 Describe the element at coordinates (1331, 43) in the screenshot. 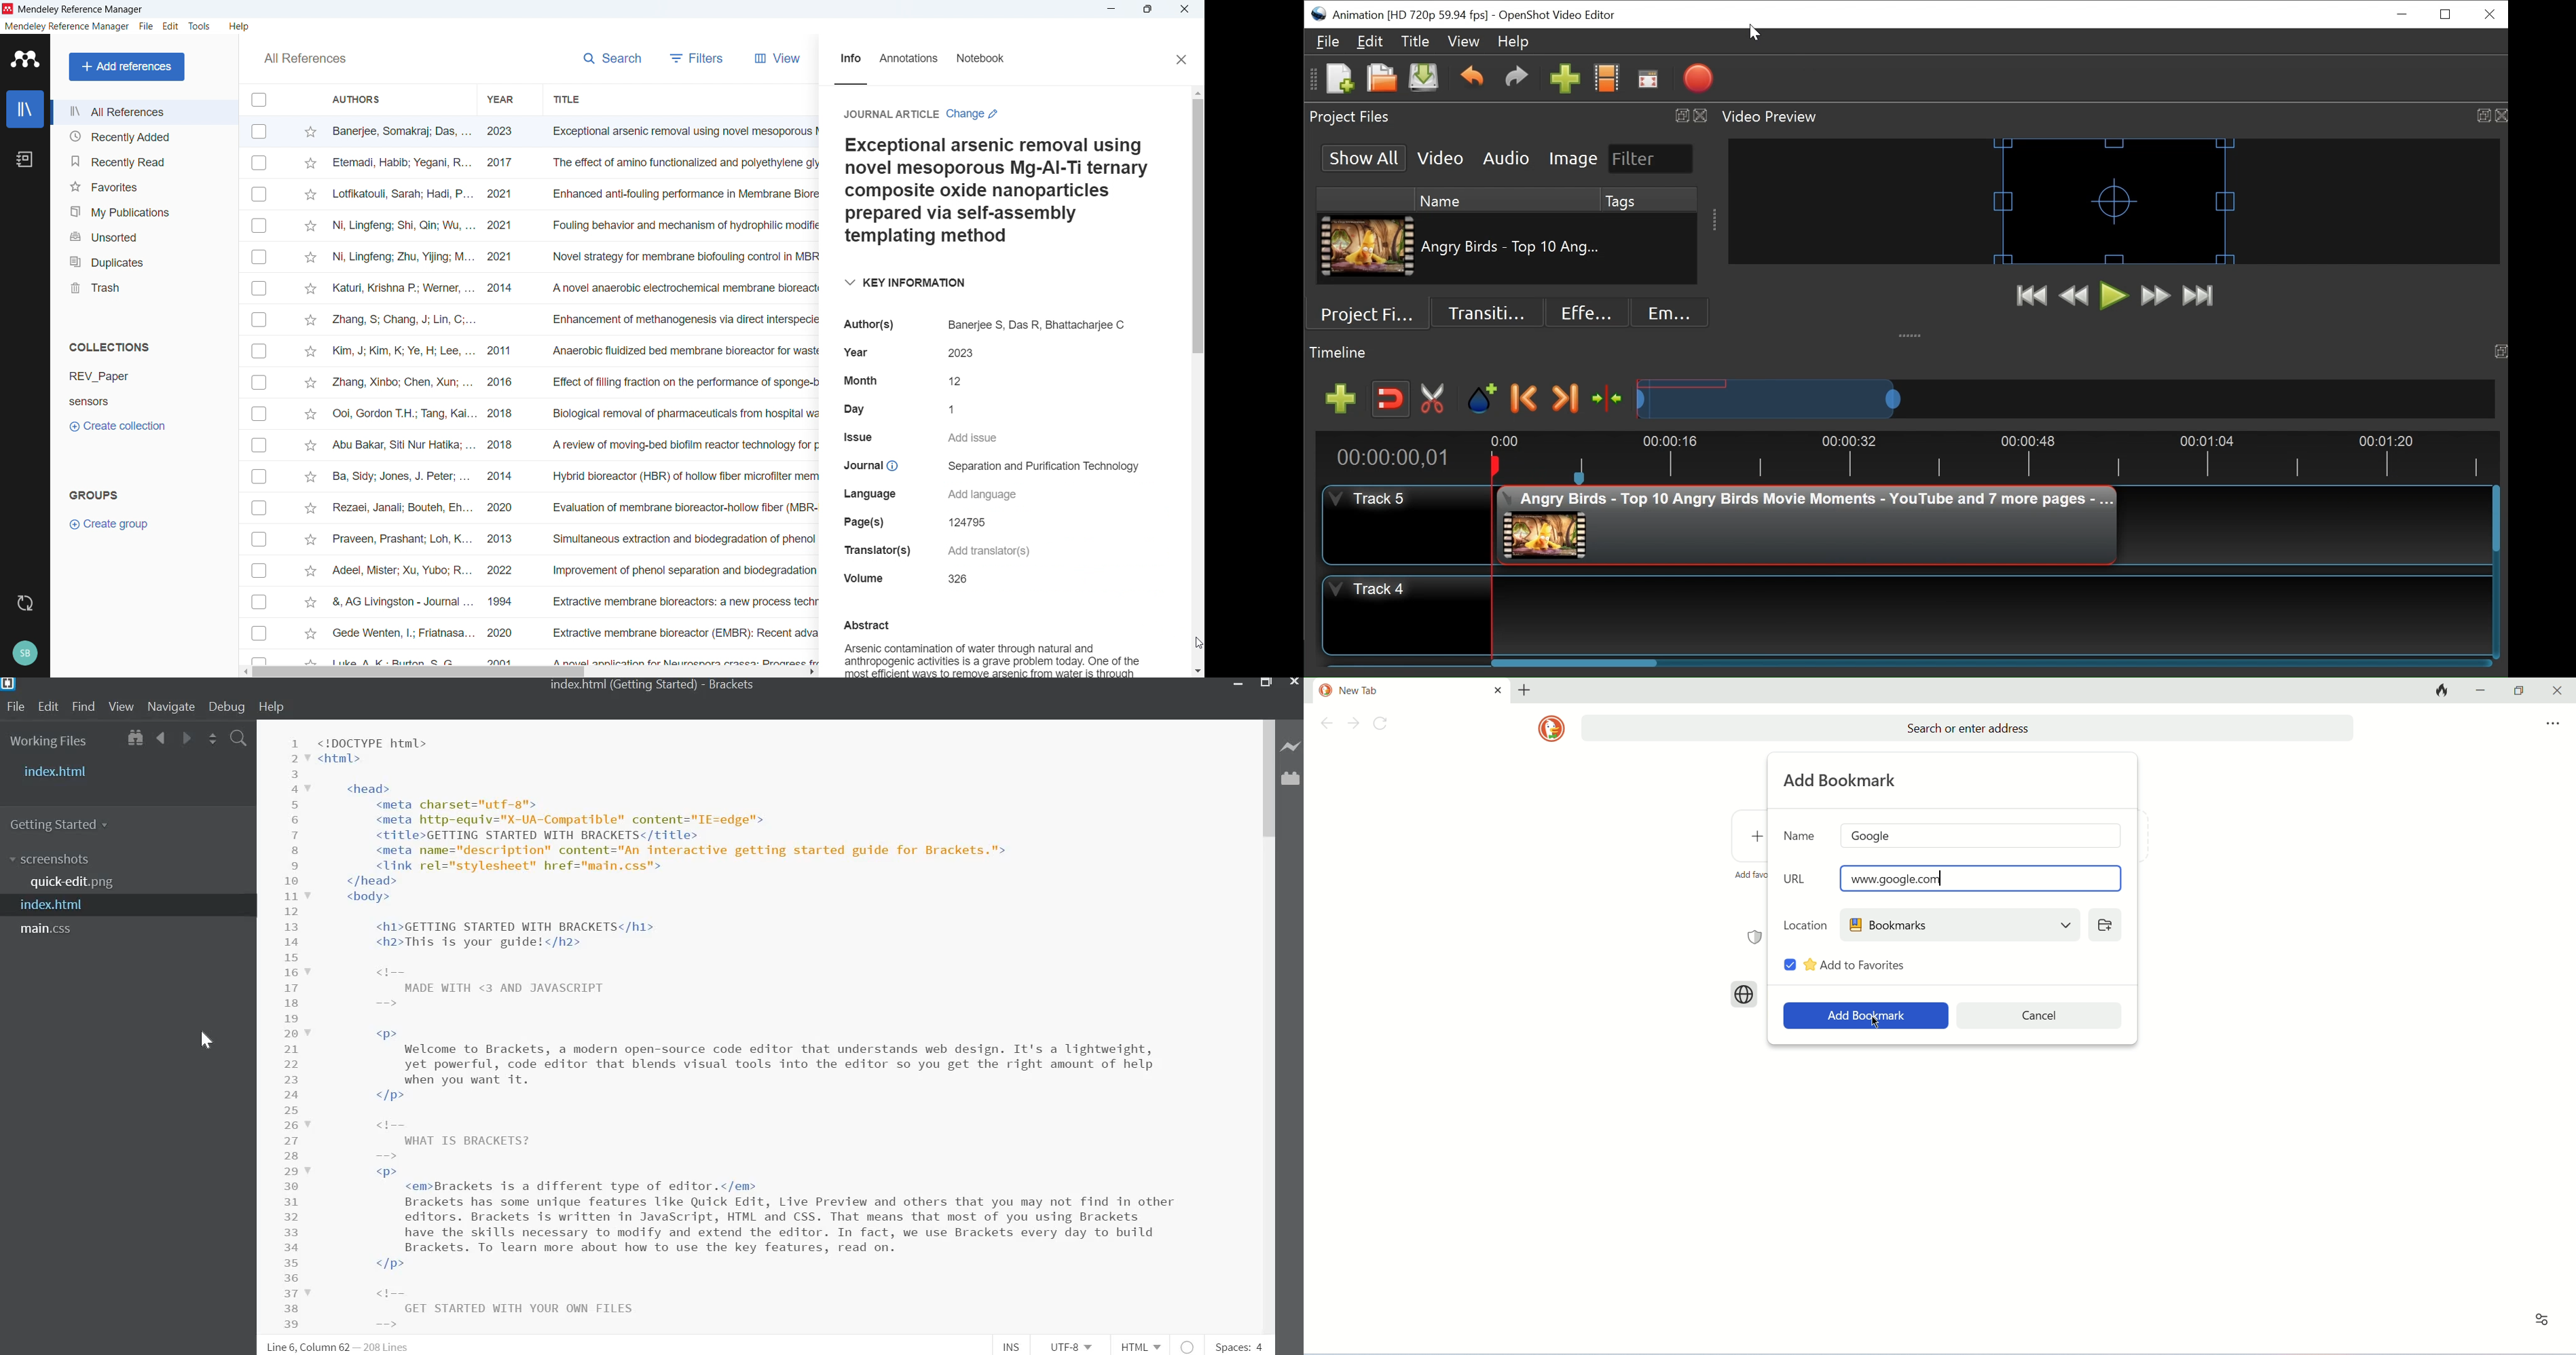

I see `File` at that location.